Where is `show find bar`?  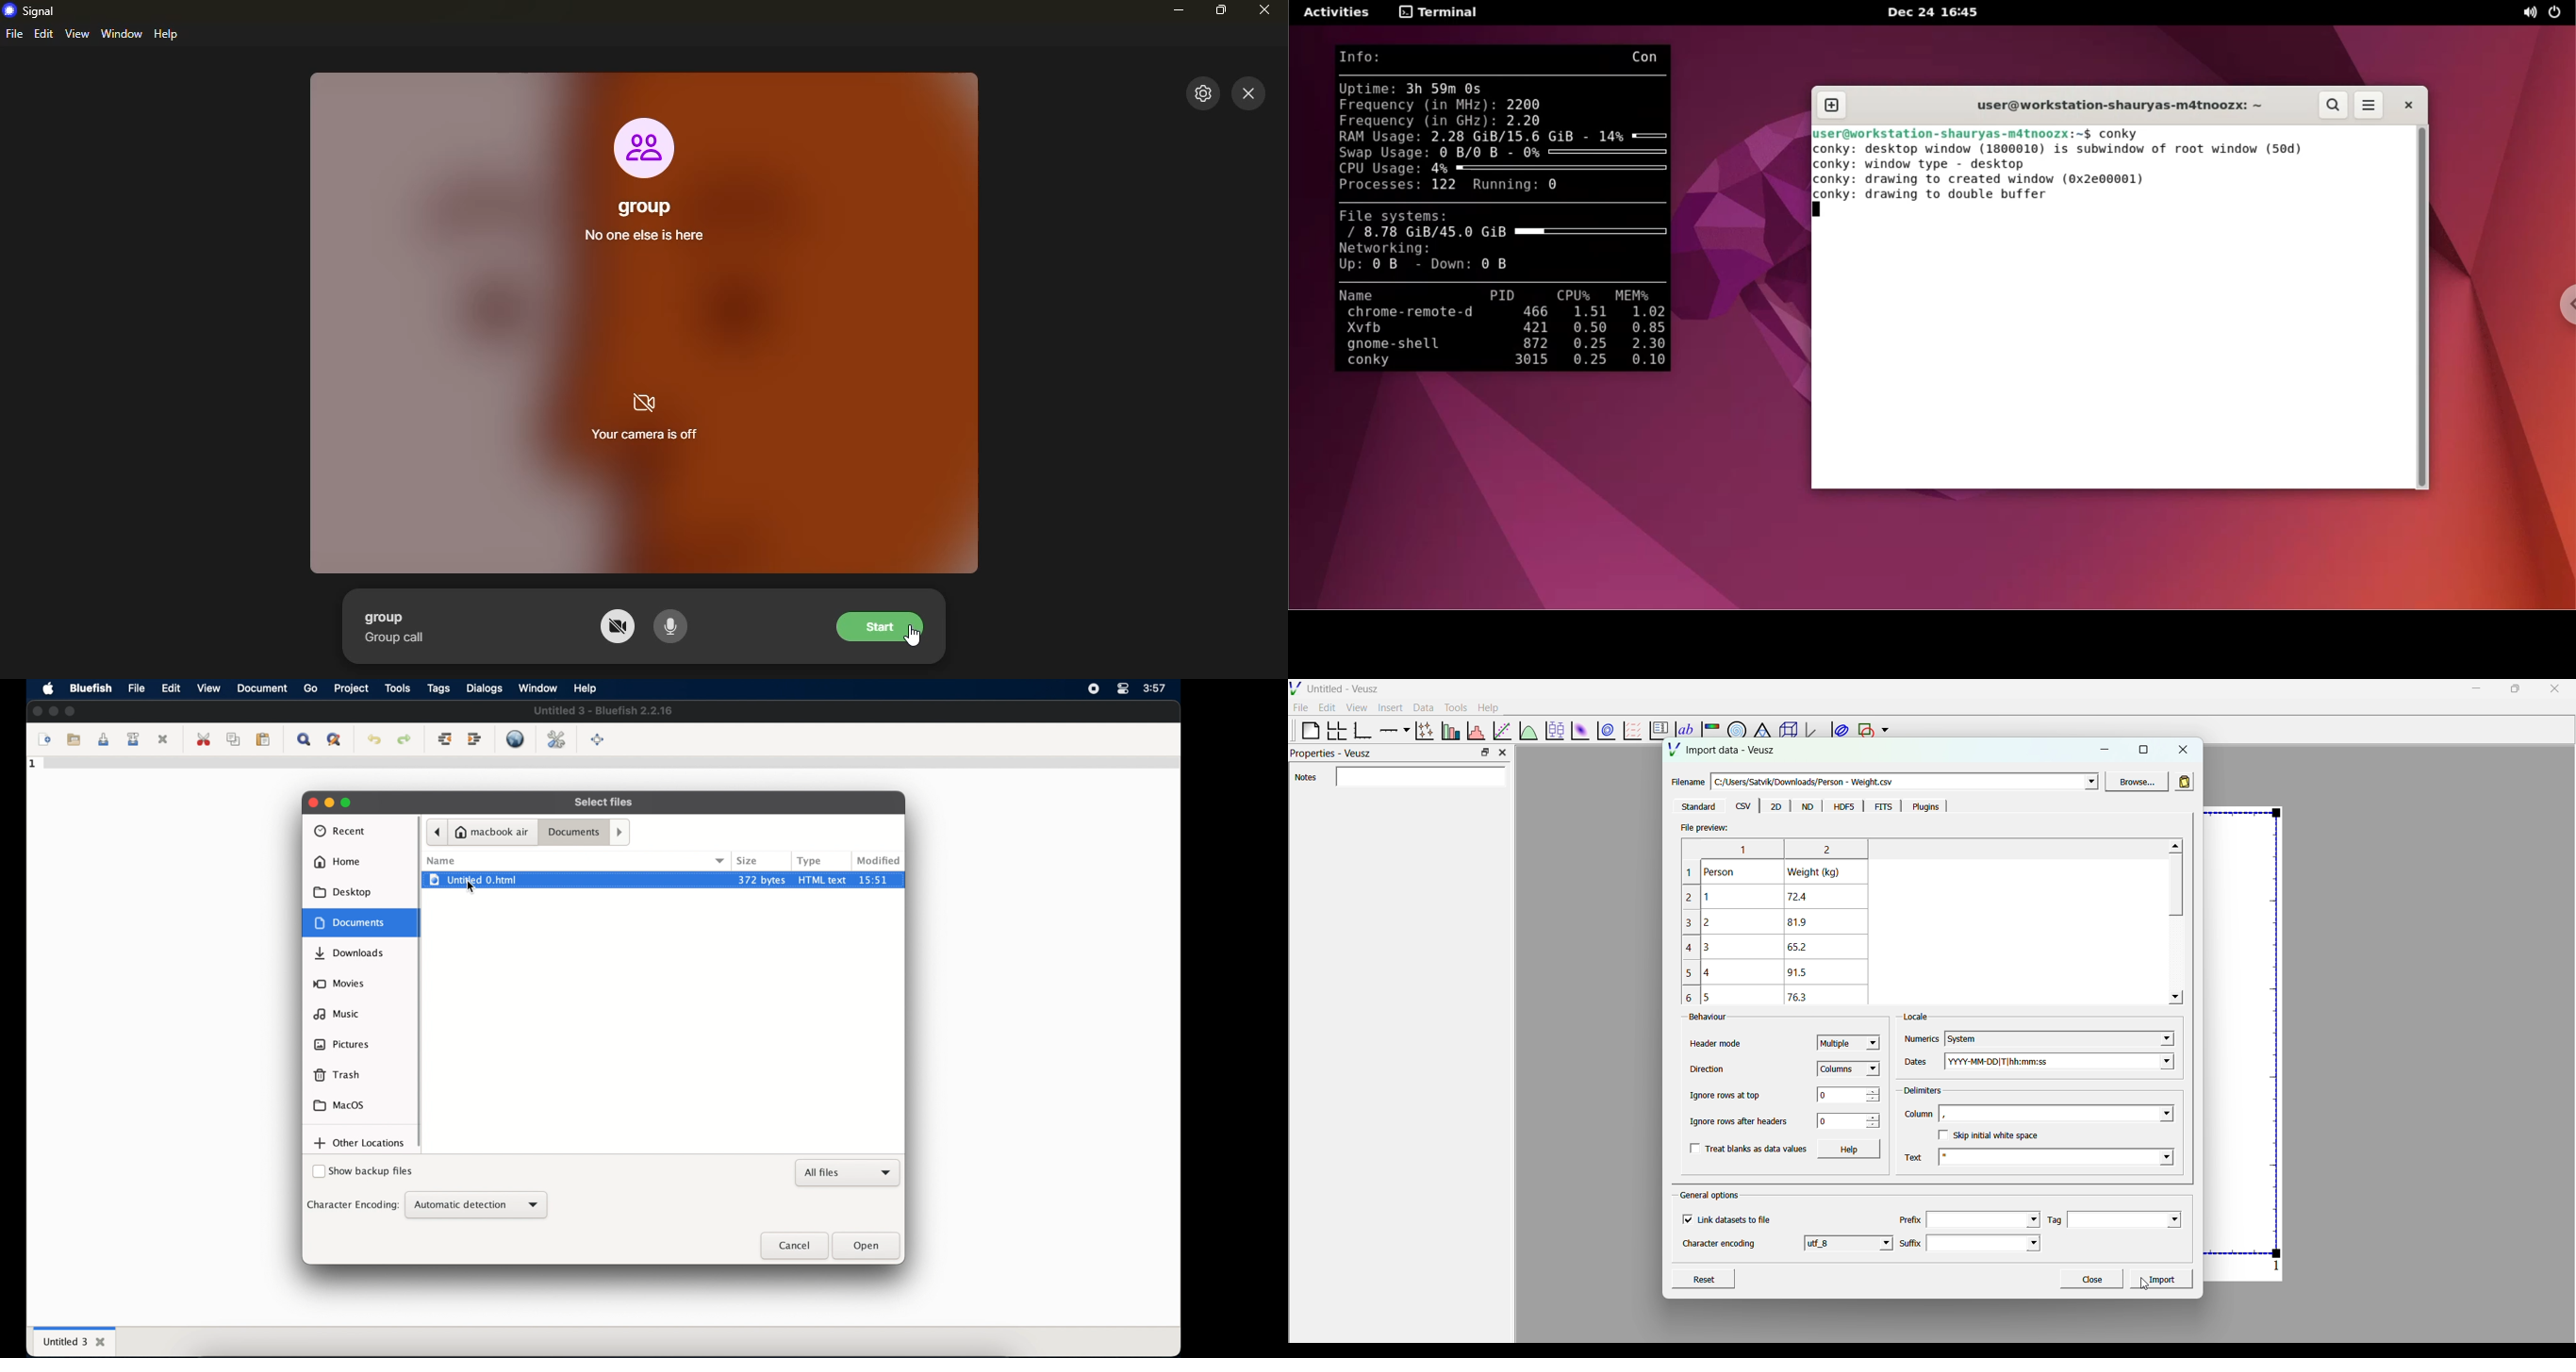
show find bar is located at coordinates (303, 740).